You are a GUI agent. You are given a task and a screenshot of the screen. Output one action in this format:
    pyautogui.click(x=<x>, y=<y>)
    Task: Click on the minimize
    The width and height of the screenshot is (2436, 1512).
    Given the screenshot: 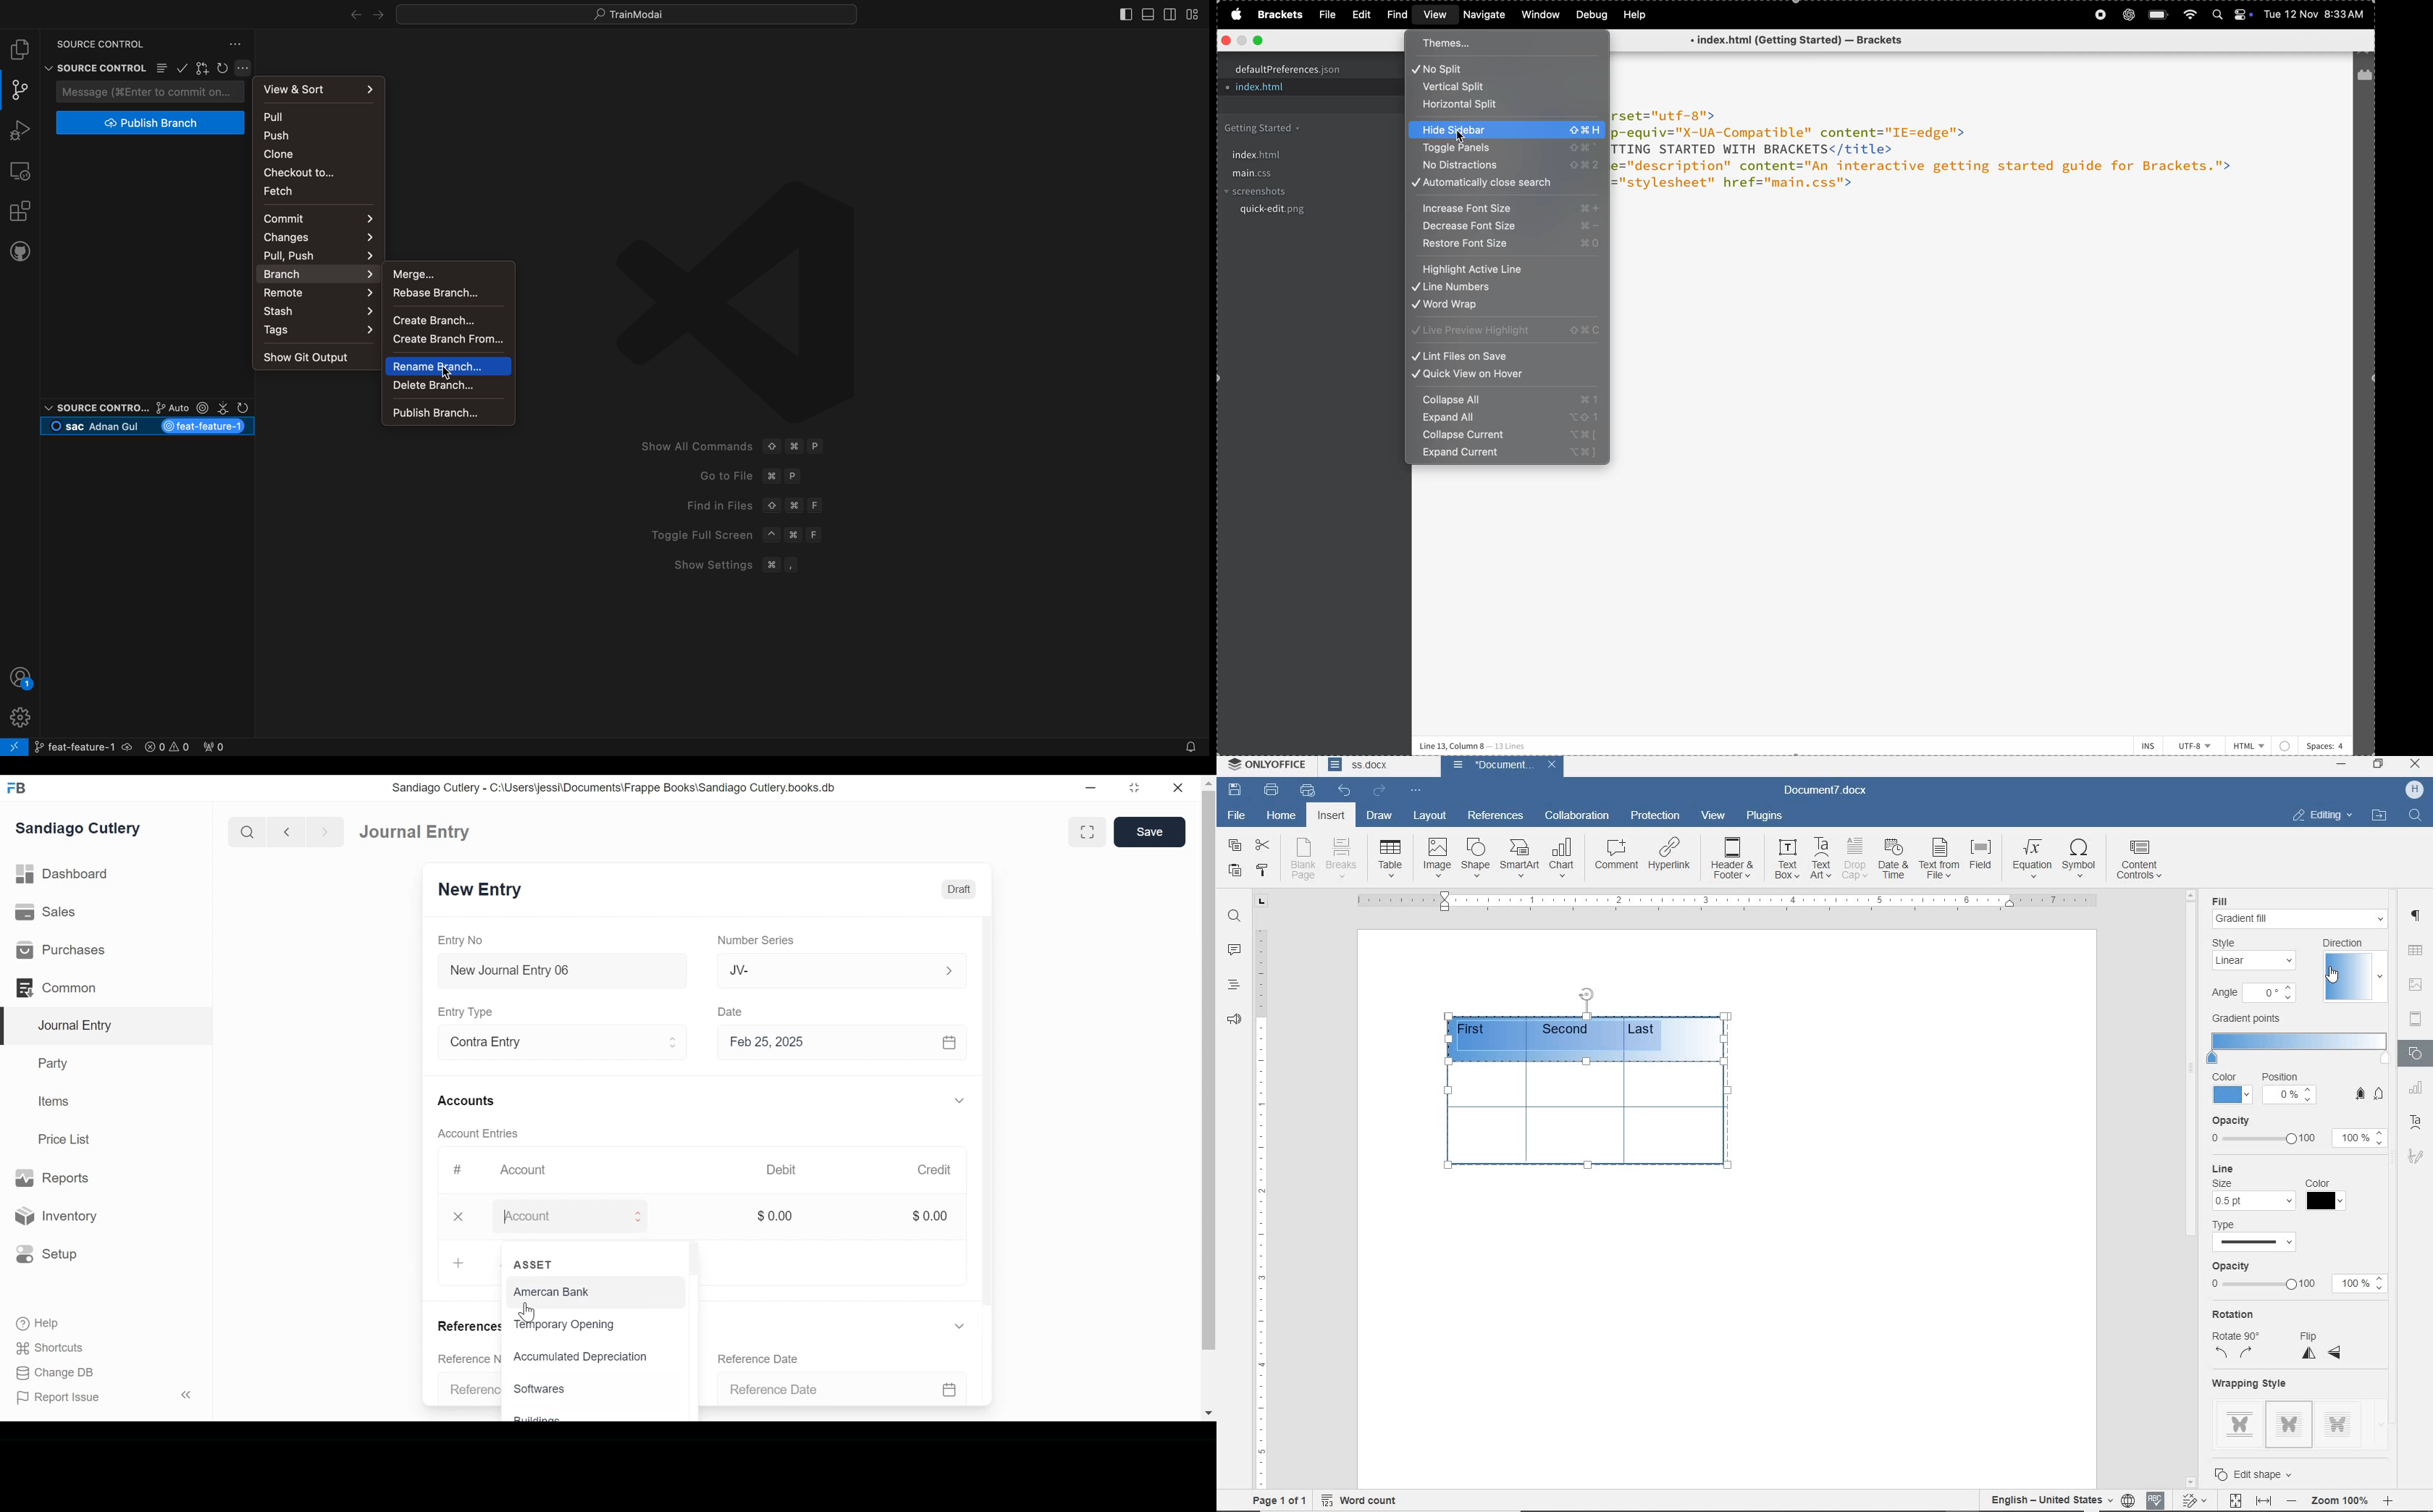 What is the action you would take?
    pyautogui.click(x=1091, y=787)
    